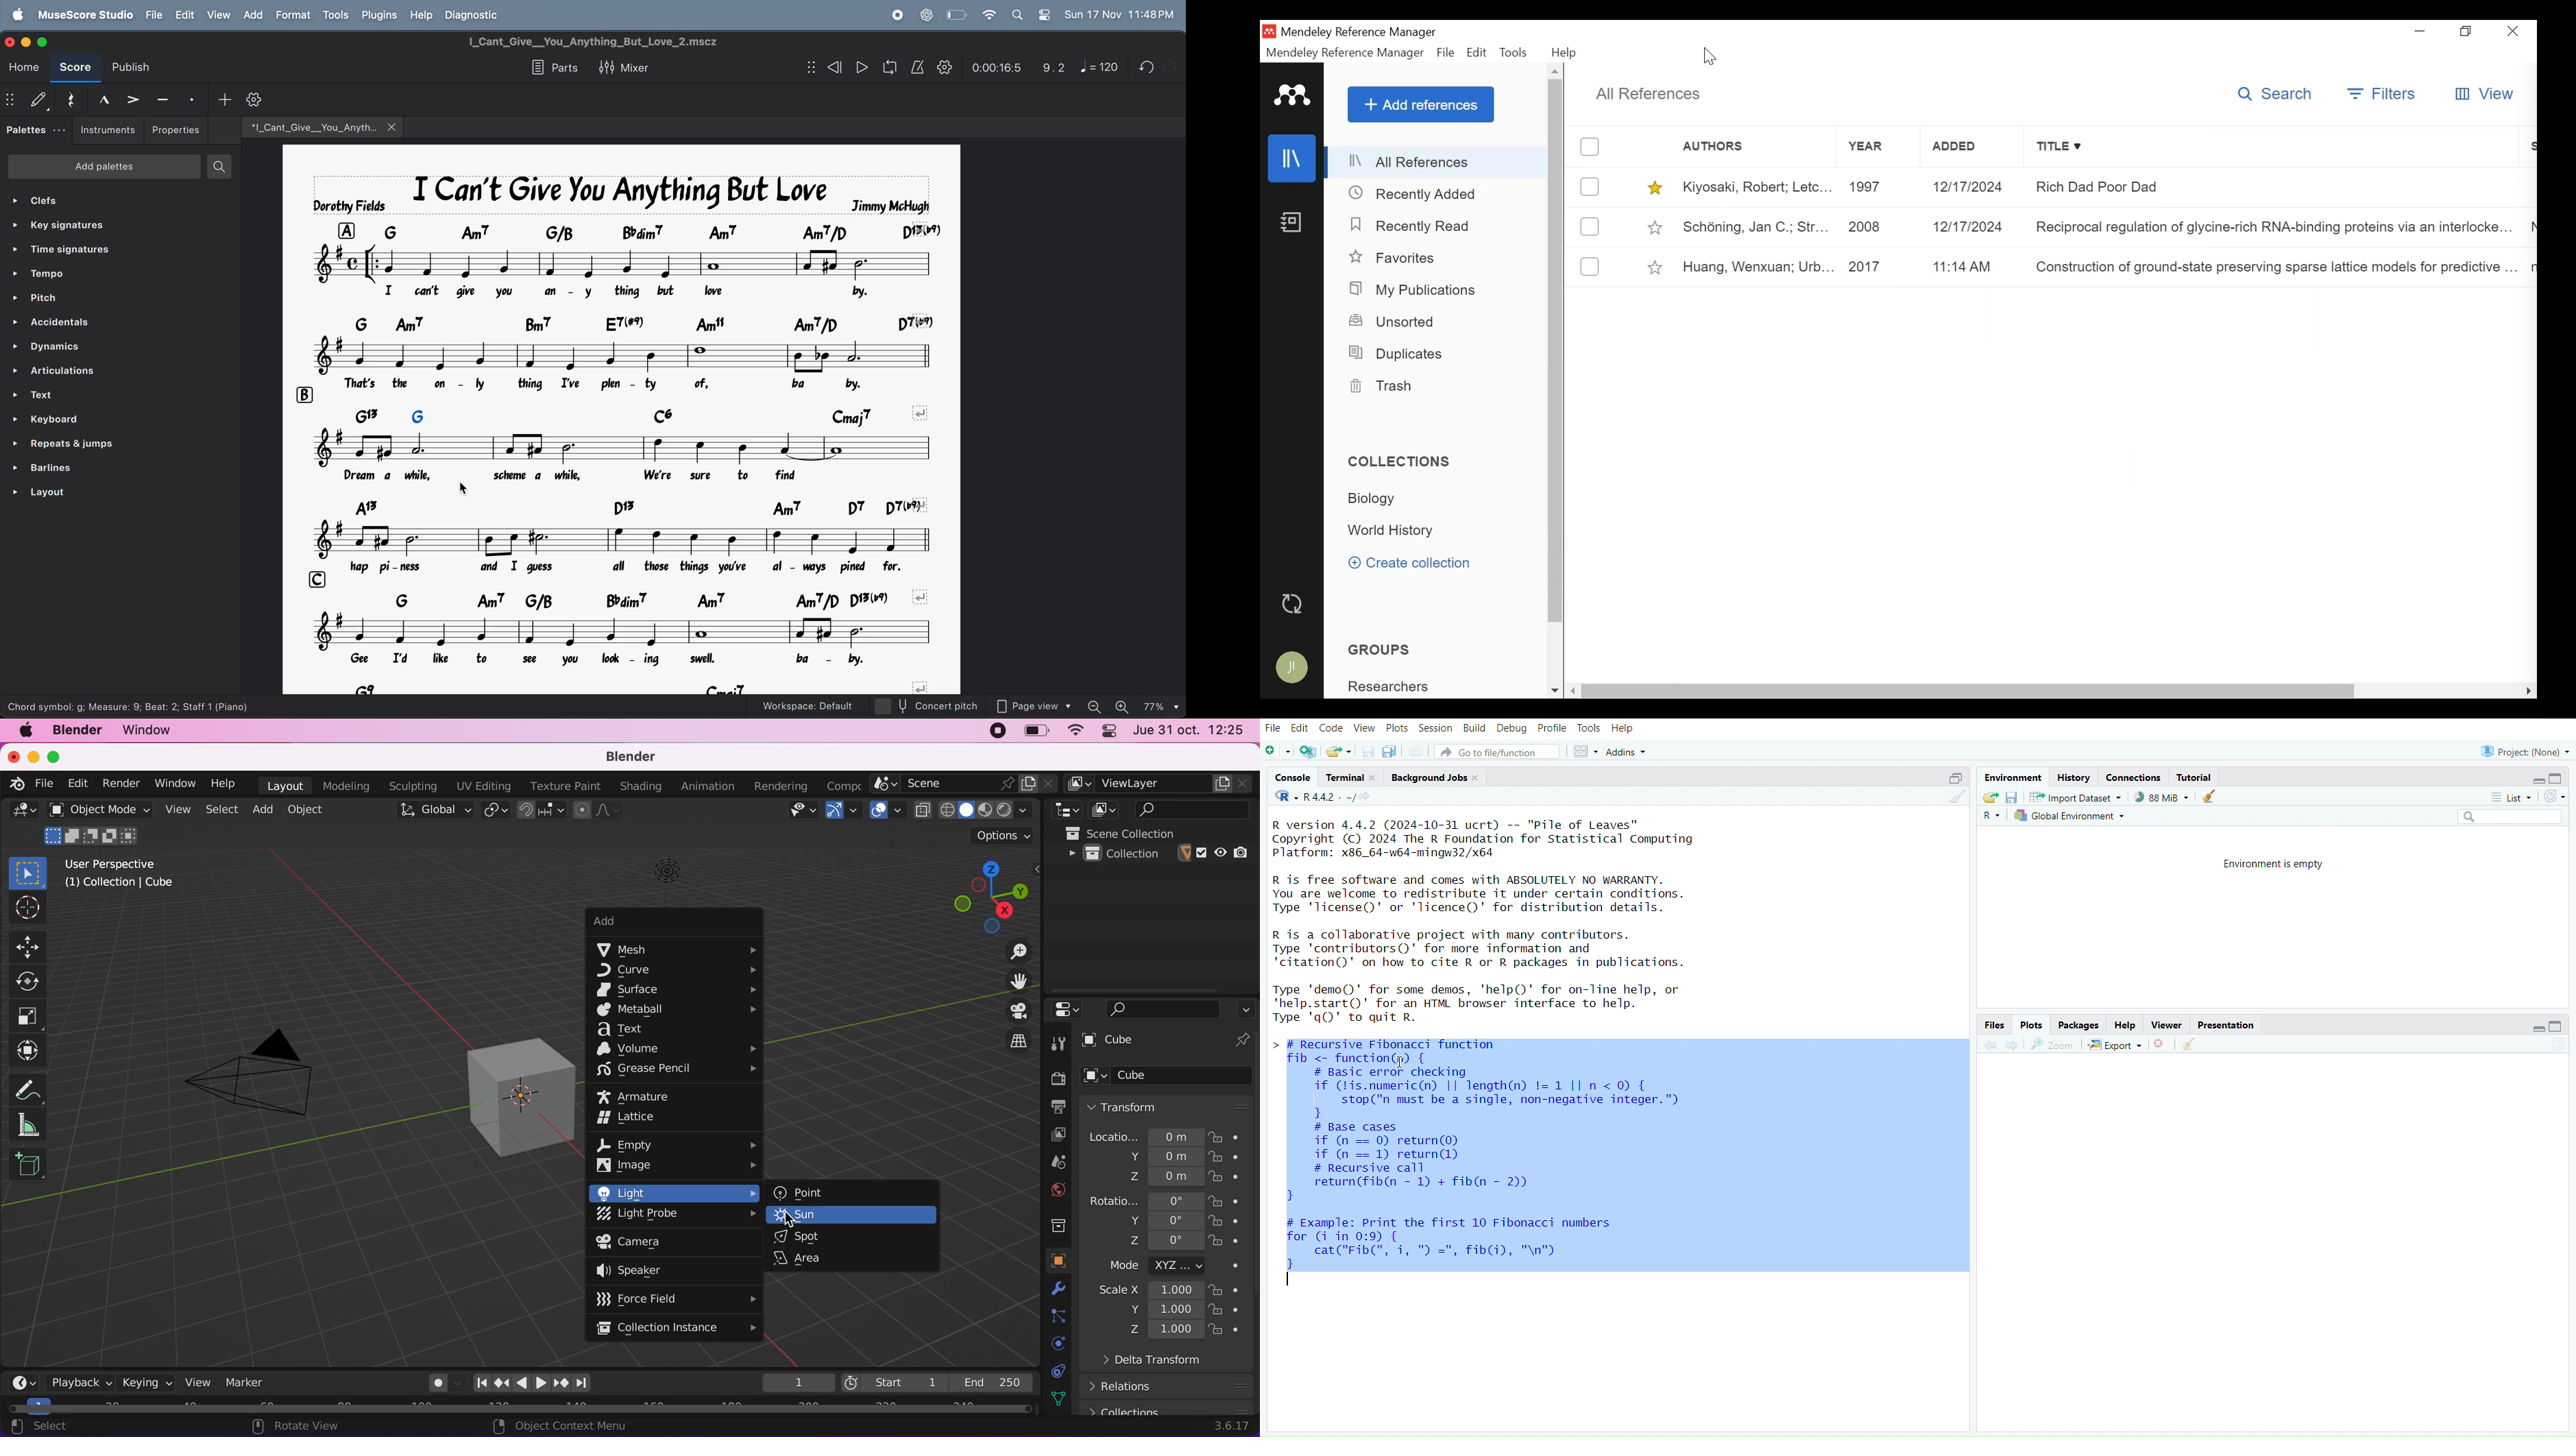  Describe the element at coordinates (1502, 1171) in the screenshot. I see `> # Recursive Fibonacci function fib <- function(p) {# Basic error checking if (! is.numeric(n) || length) t= 1 I n <0) {stop("n must be a single, non-negative integer.")¥# Base cases if (n == 0) return(0)if (n == 1) return(l)# Recursive call return(fib(n - 1) + fib(n - 2))}# Example: Print the first 10 Fibonacci numbers for (i in 0:9) {cat("Fib(", i, " =", fib), "n}` at that location.